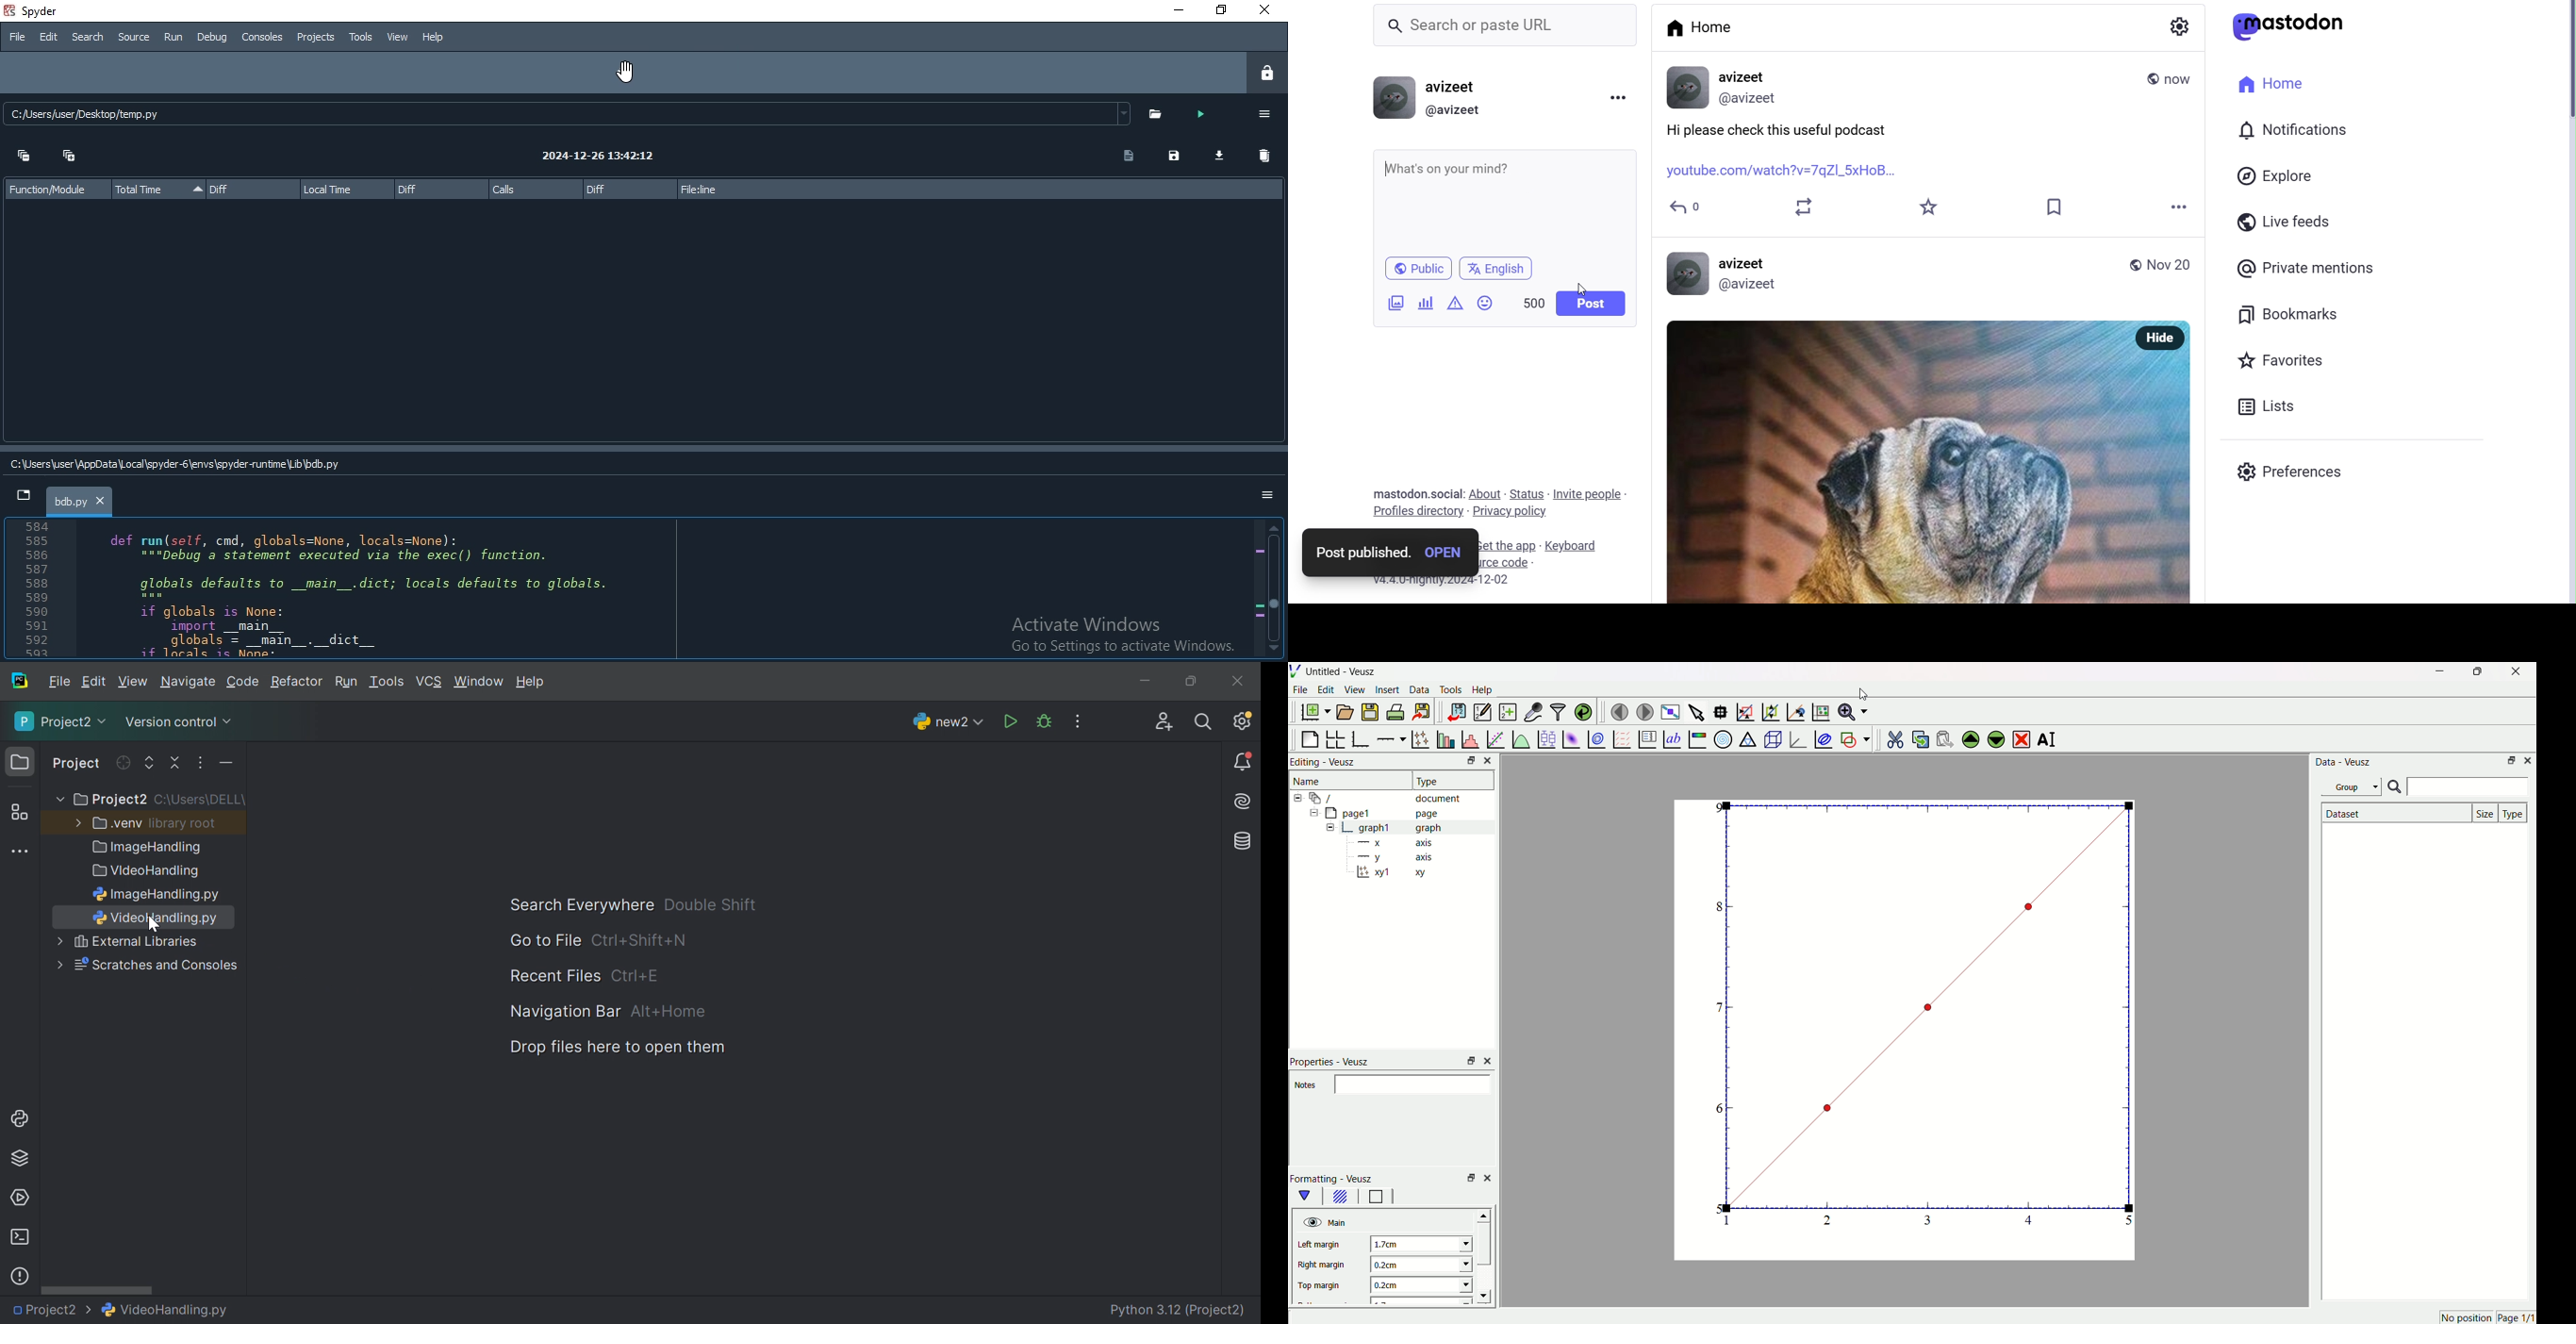 This screenshot has width=2576, height=1344. I want to click on Updates available. IDE and Project Settings., so click(1242, 720).